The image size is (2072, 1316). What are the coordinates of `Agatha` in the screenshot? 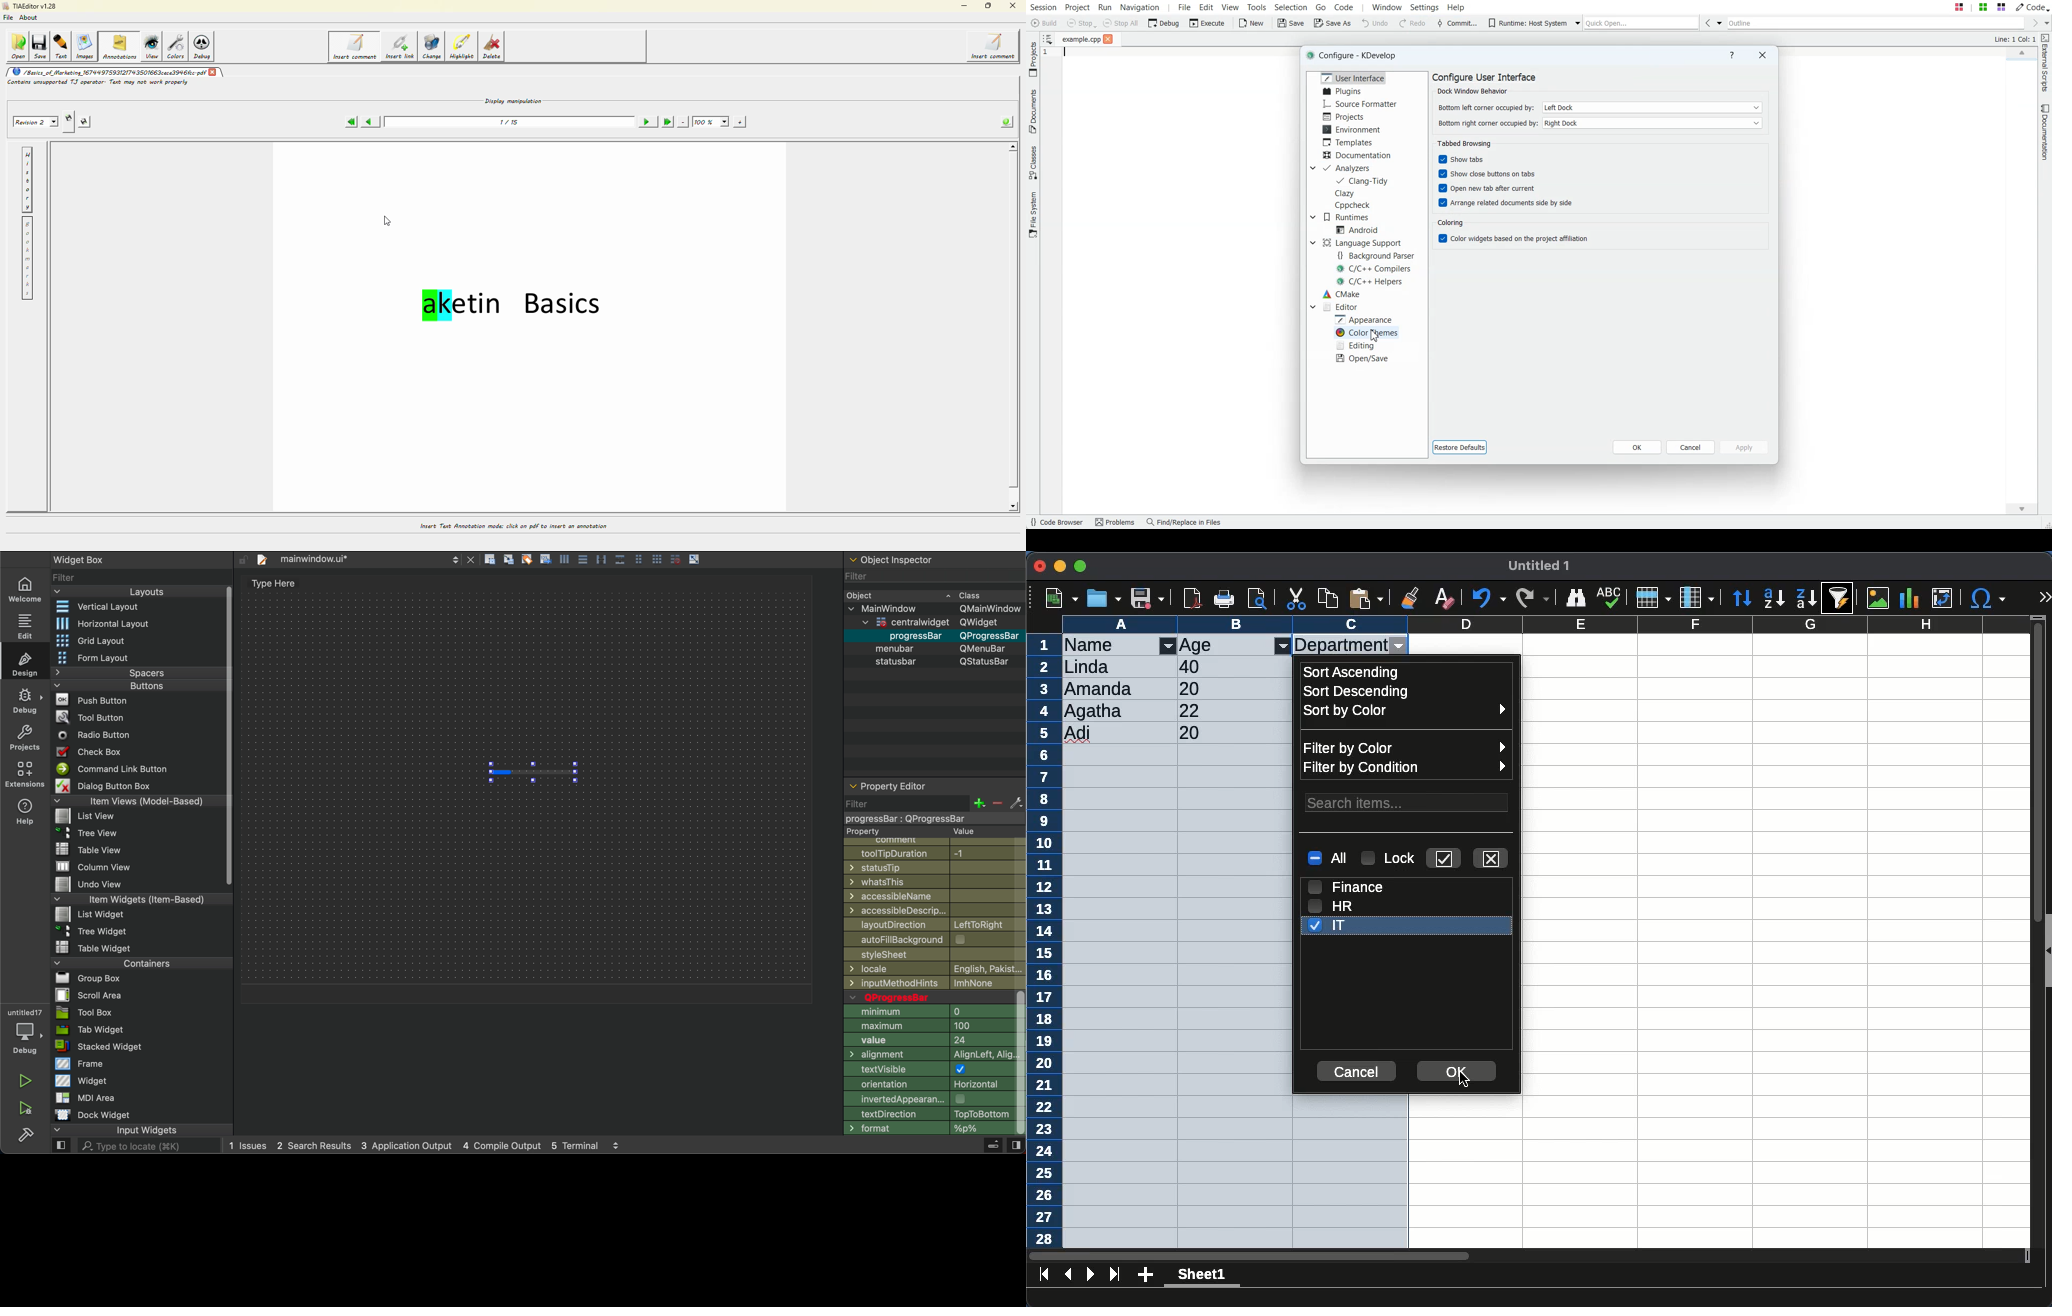 It's located at (1094, 711).